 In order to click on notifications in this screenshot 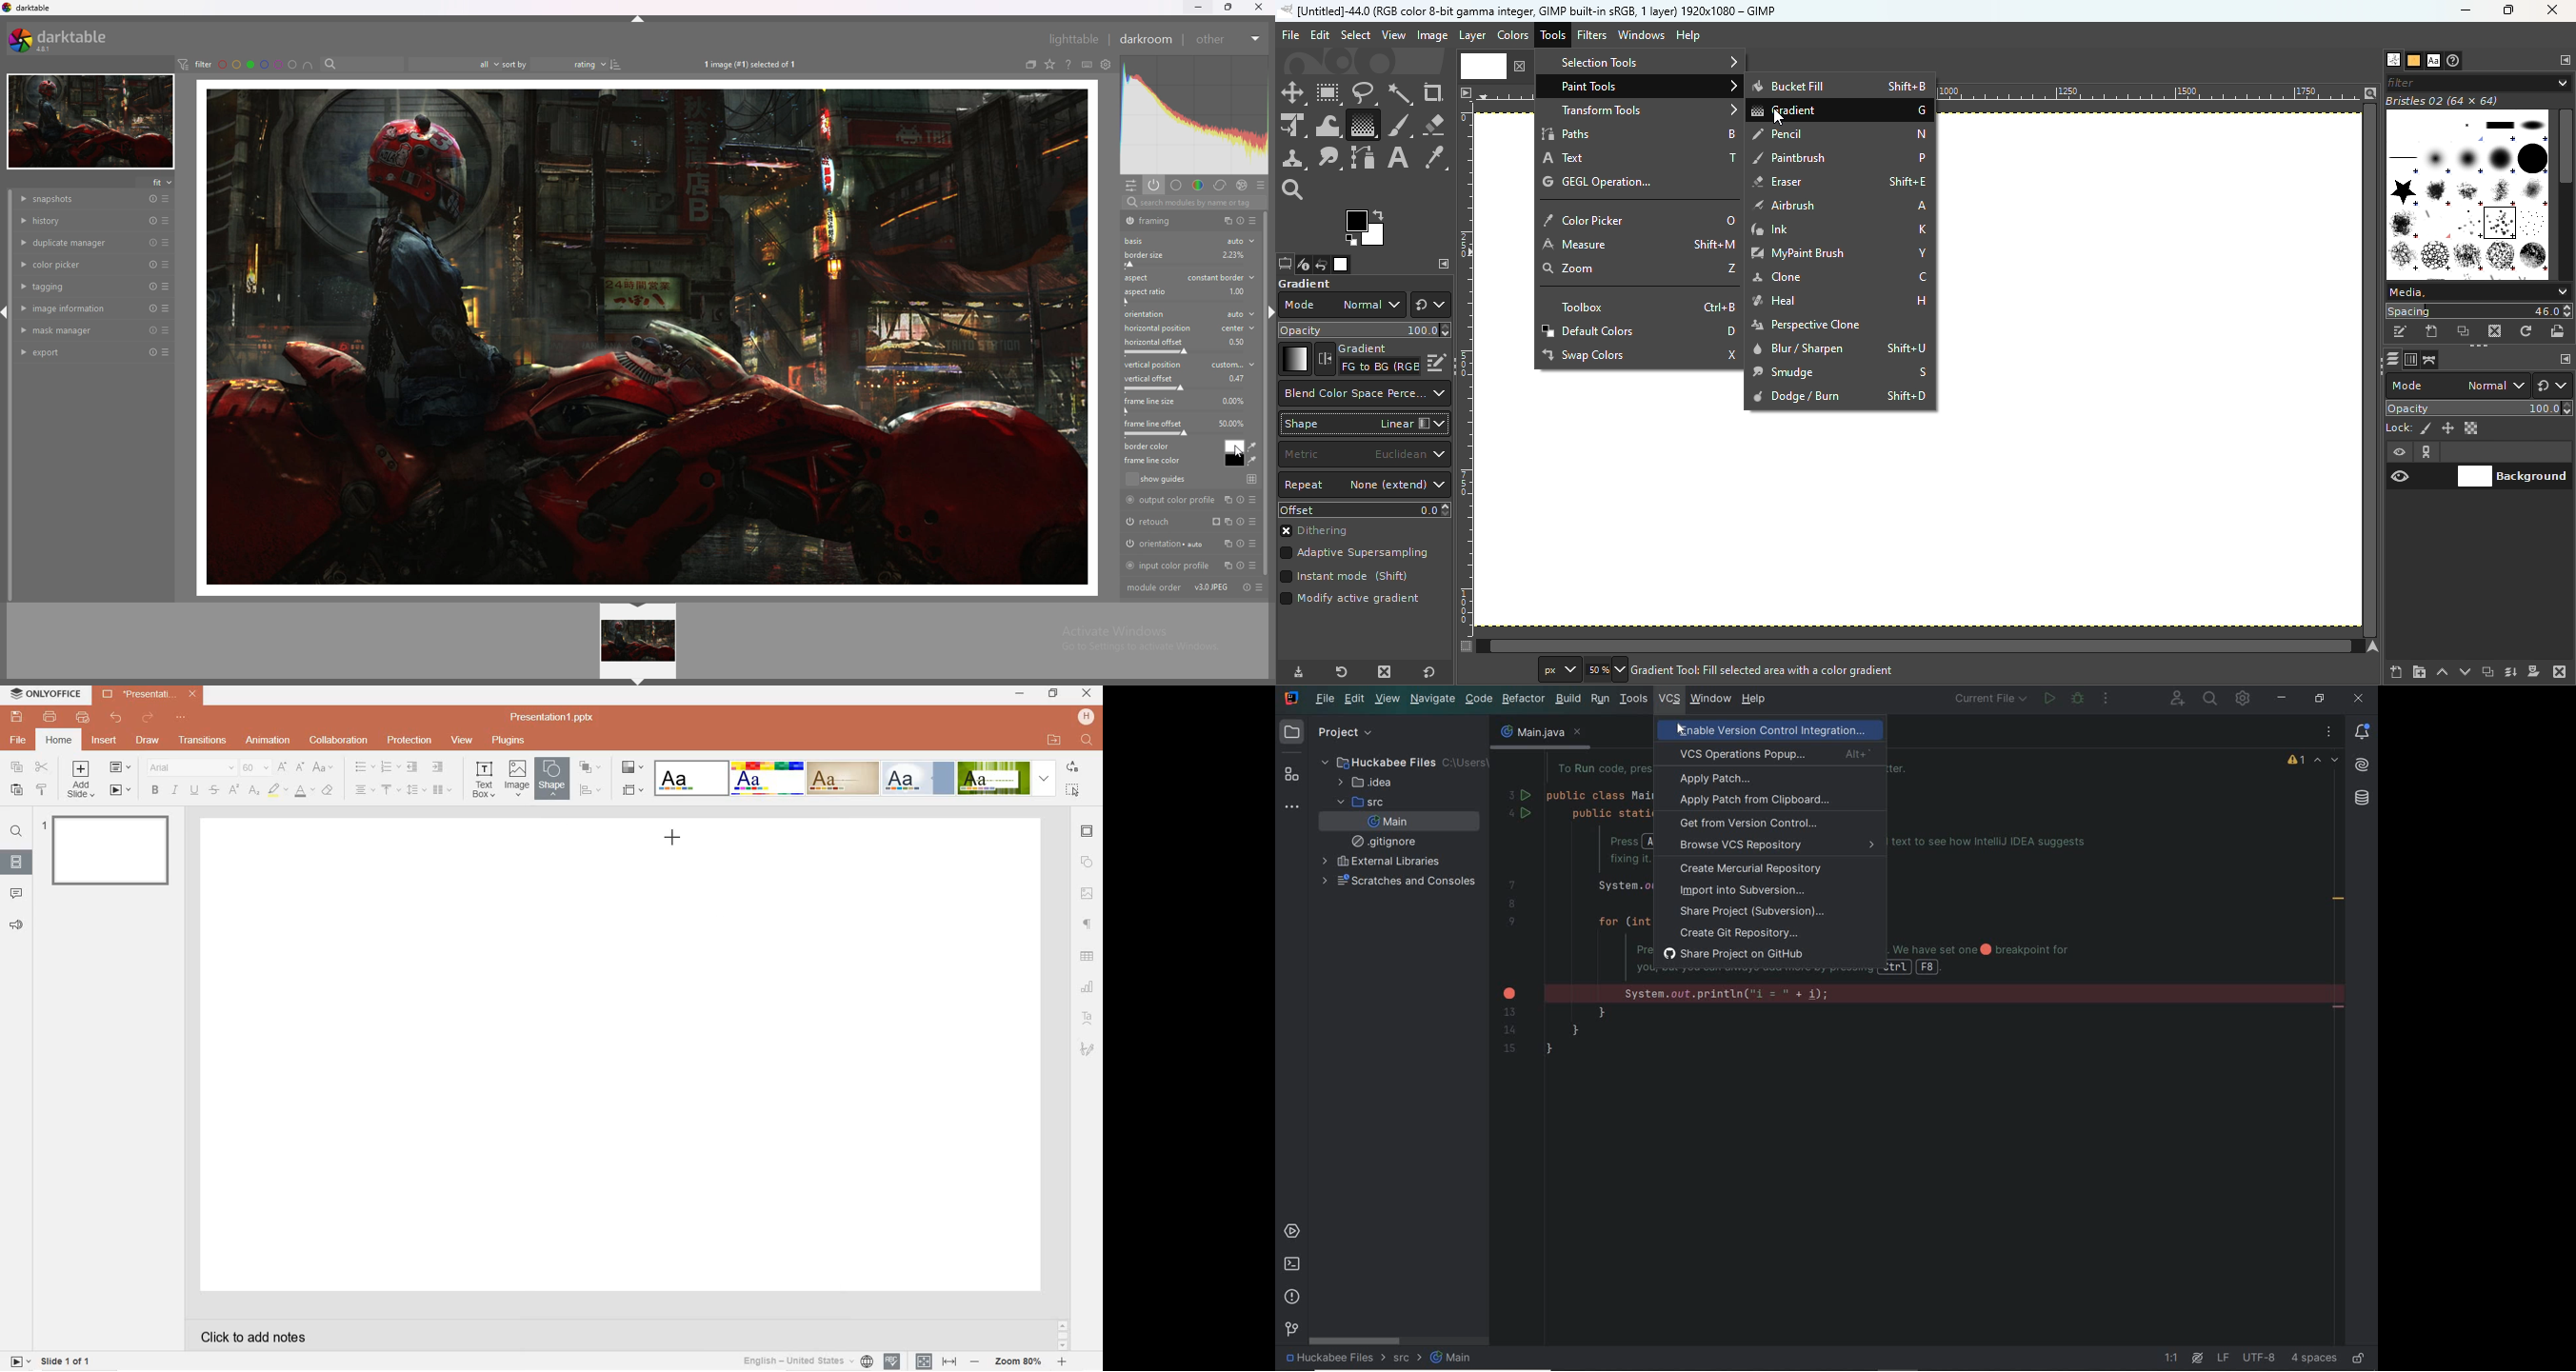, I will do `click(2365, 733)`.